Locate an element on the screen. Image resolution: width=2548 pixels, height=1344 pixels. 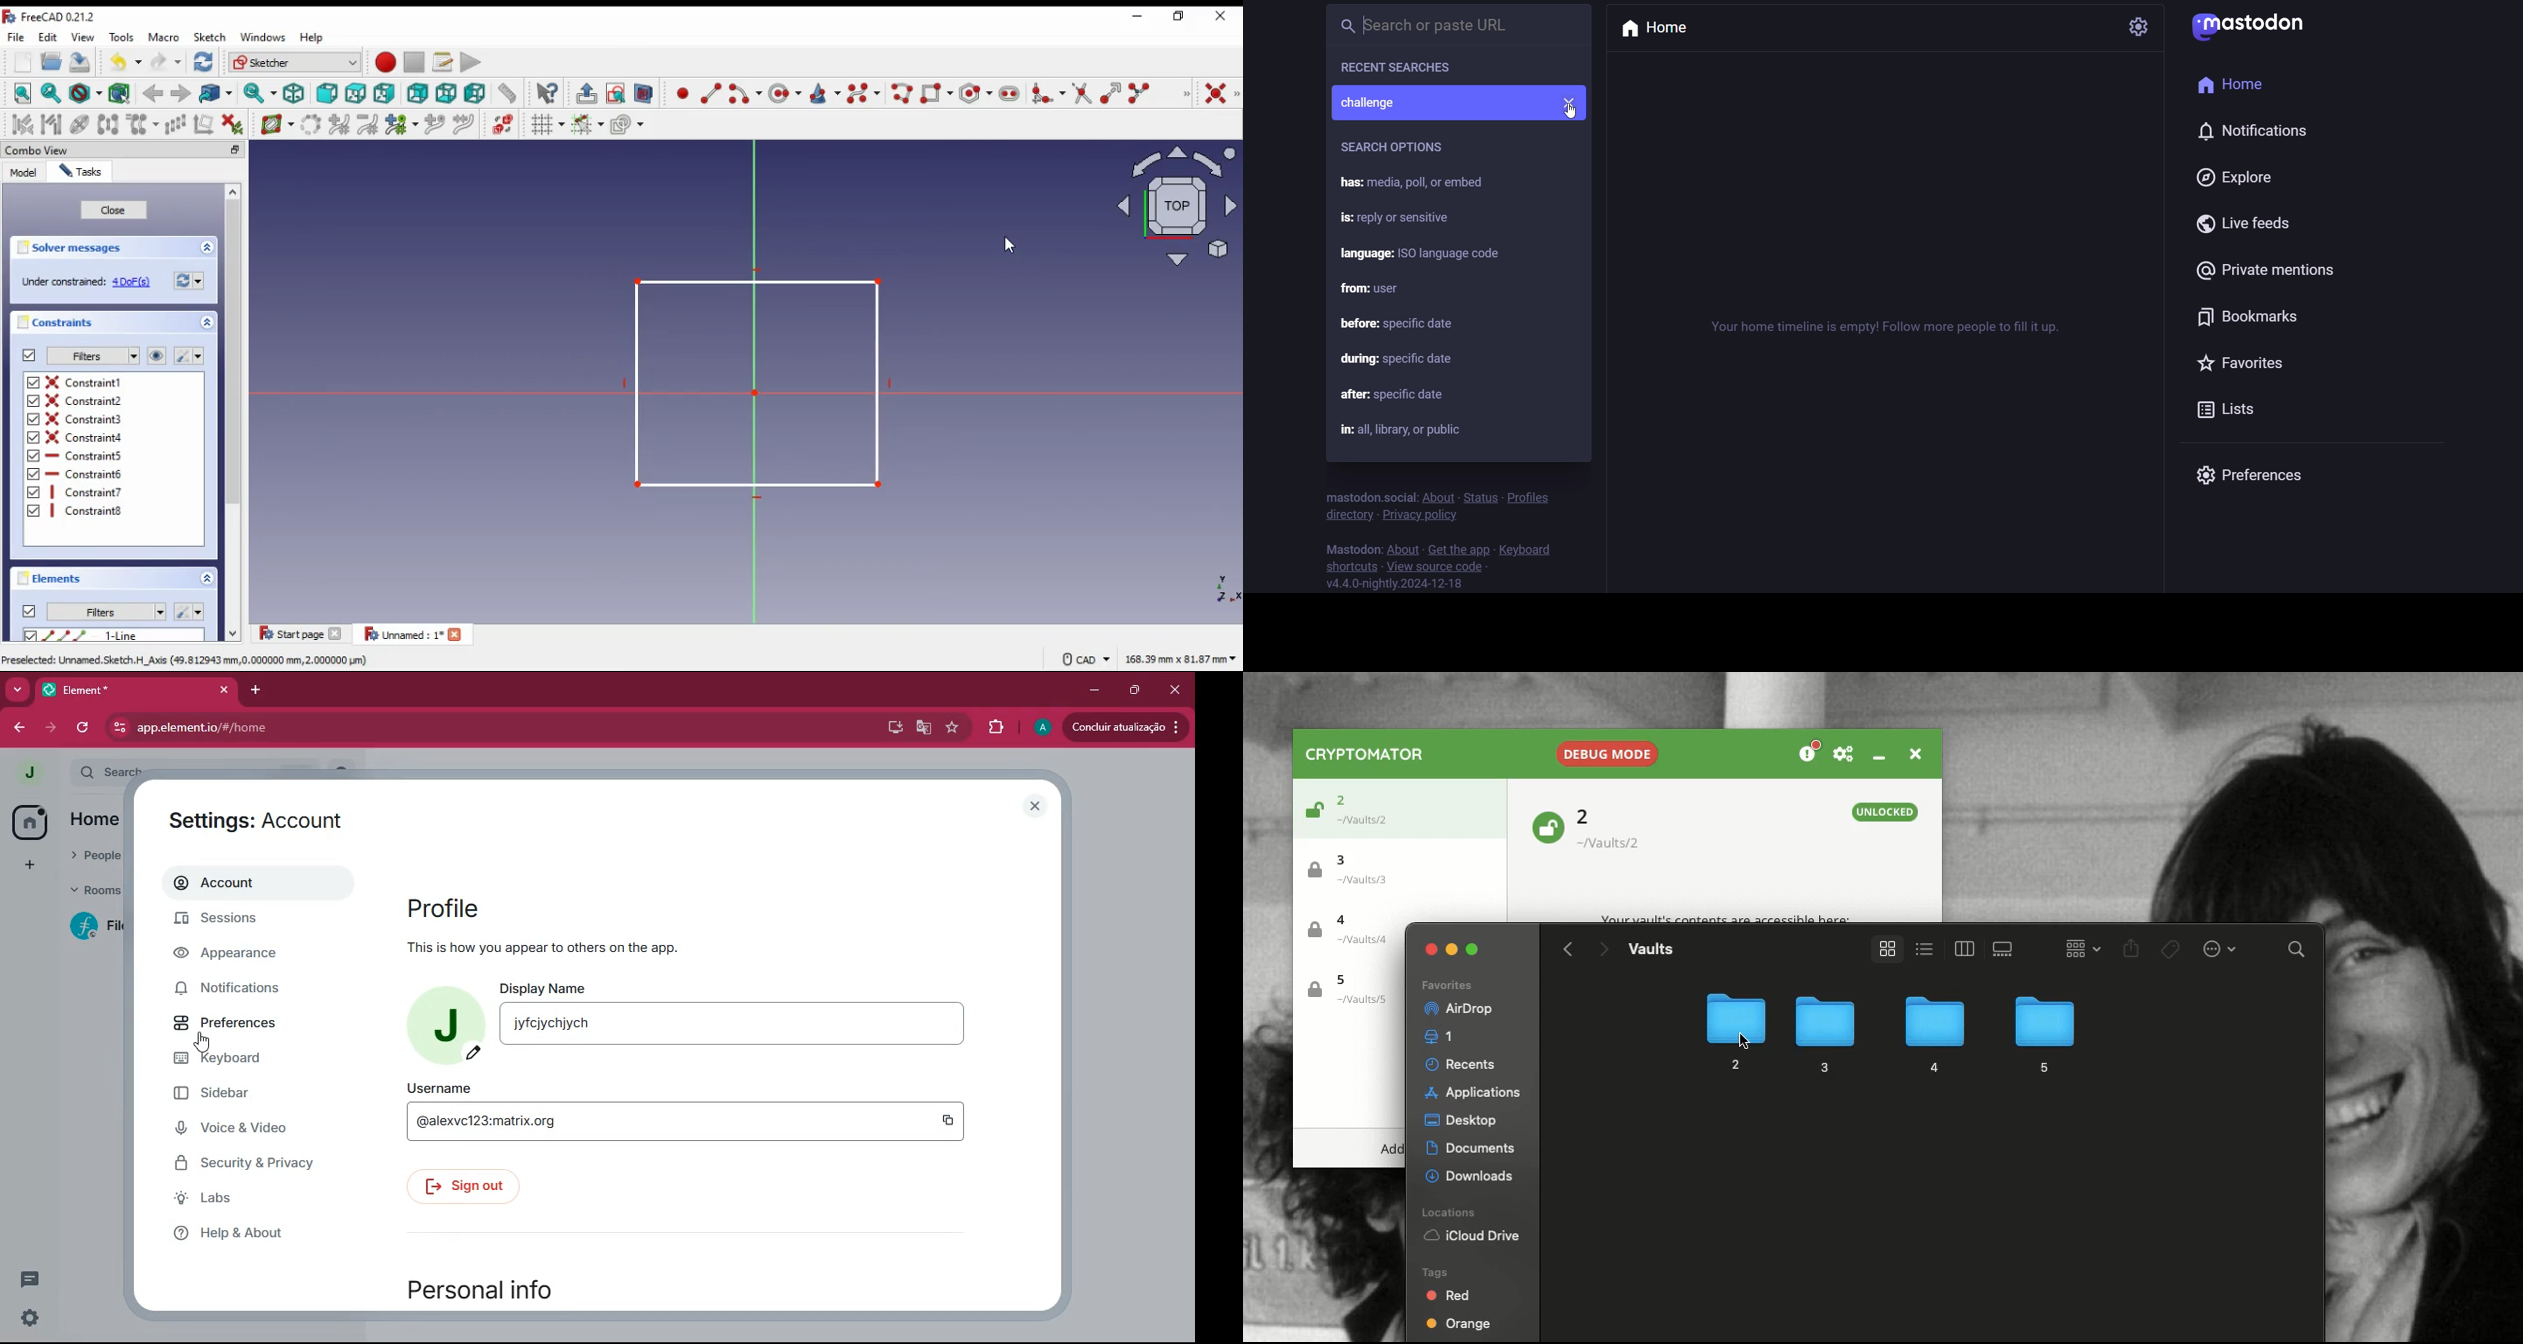
preferences is located at coordinates (240, 1026).